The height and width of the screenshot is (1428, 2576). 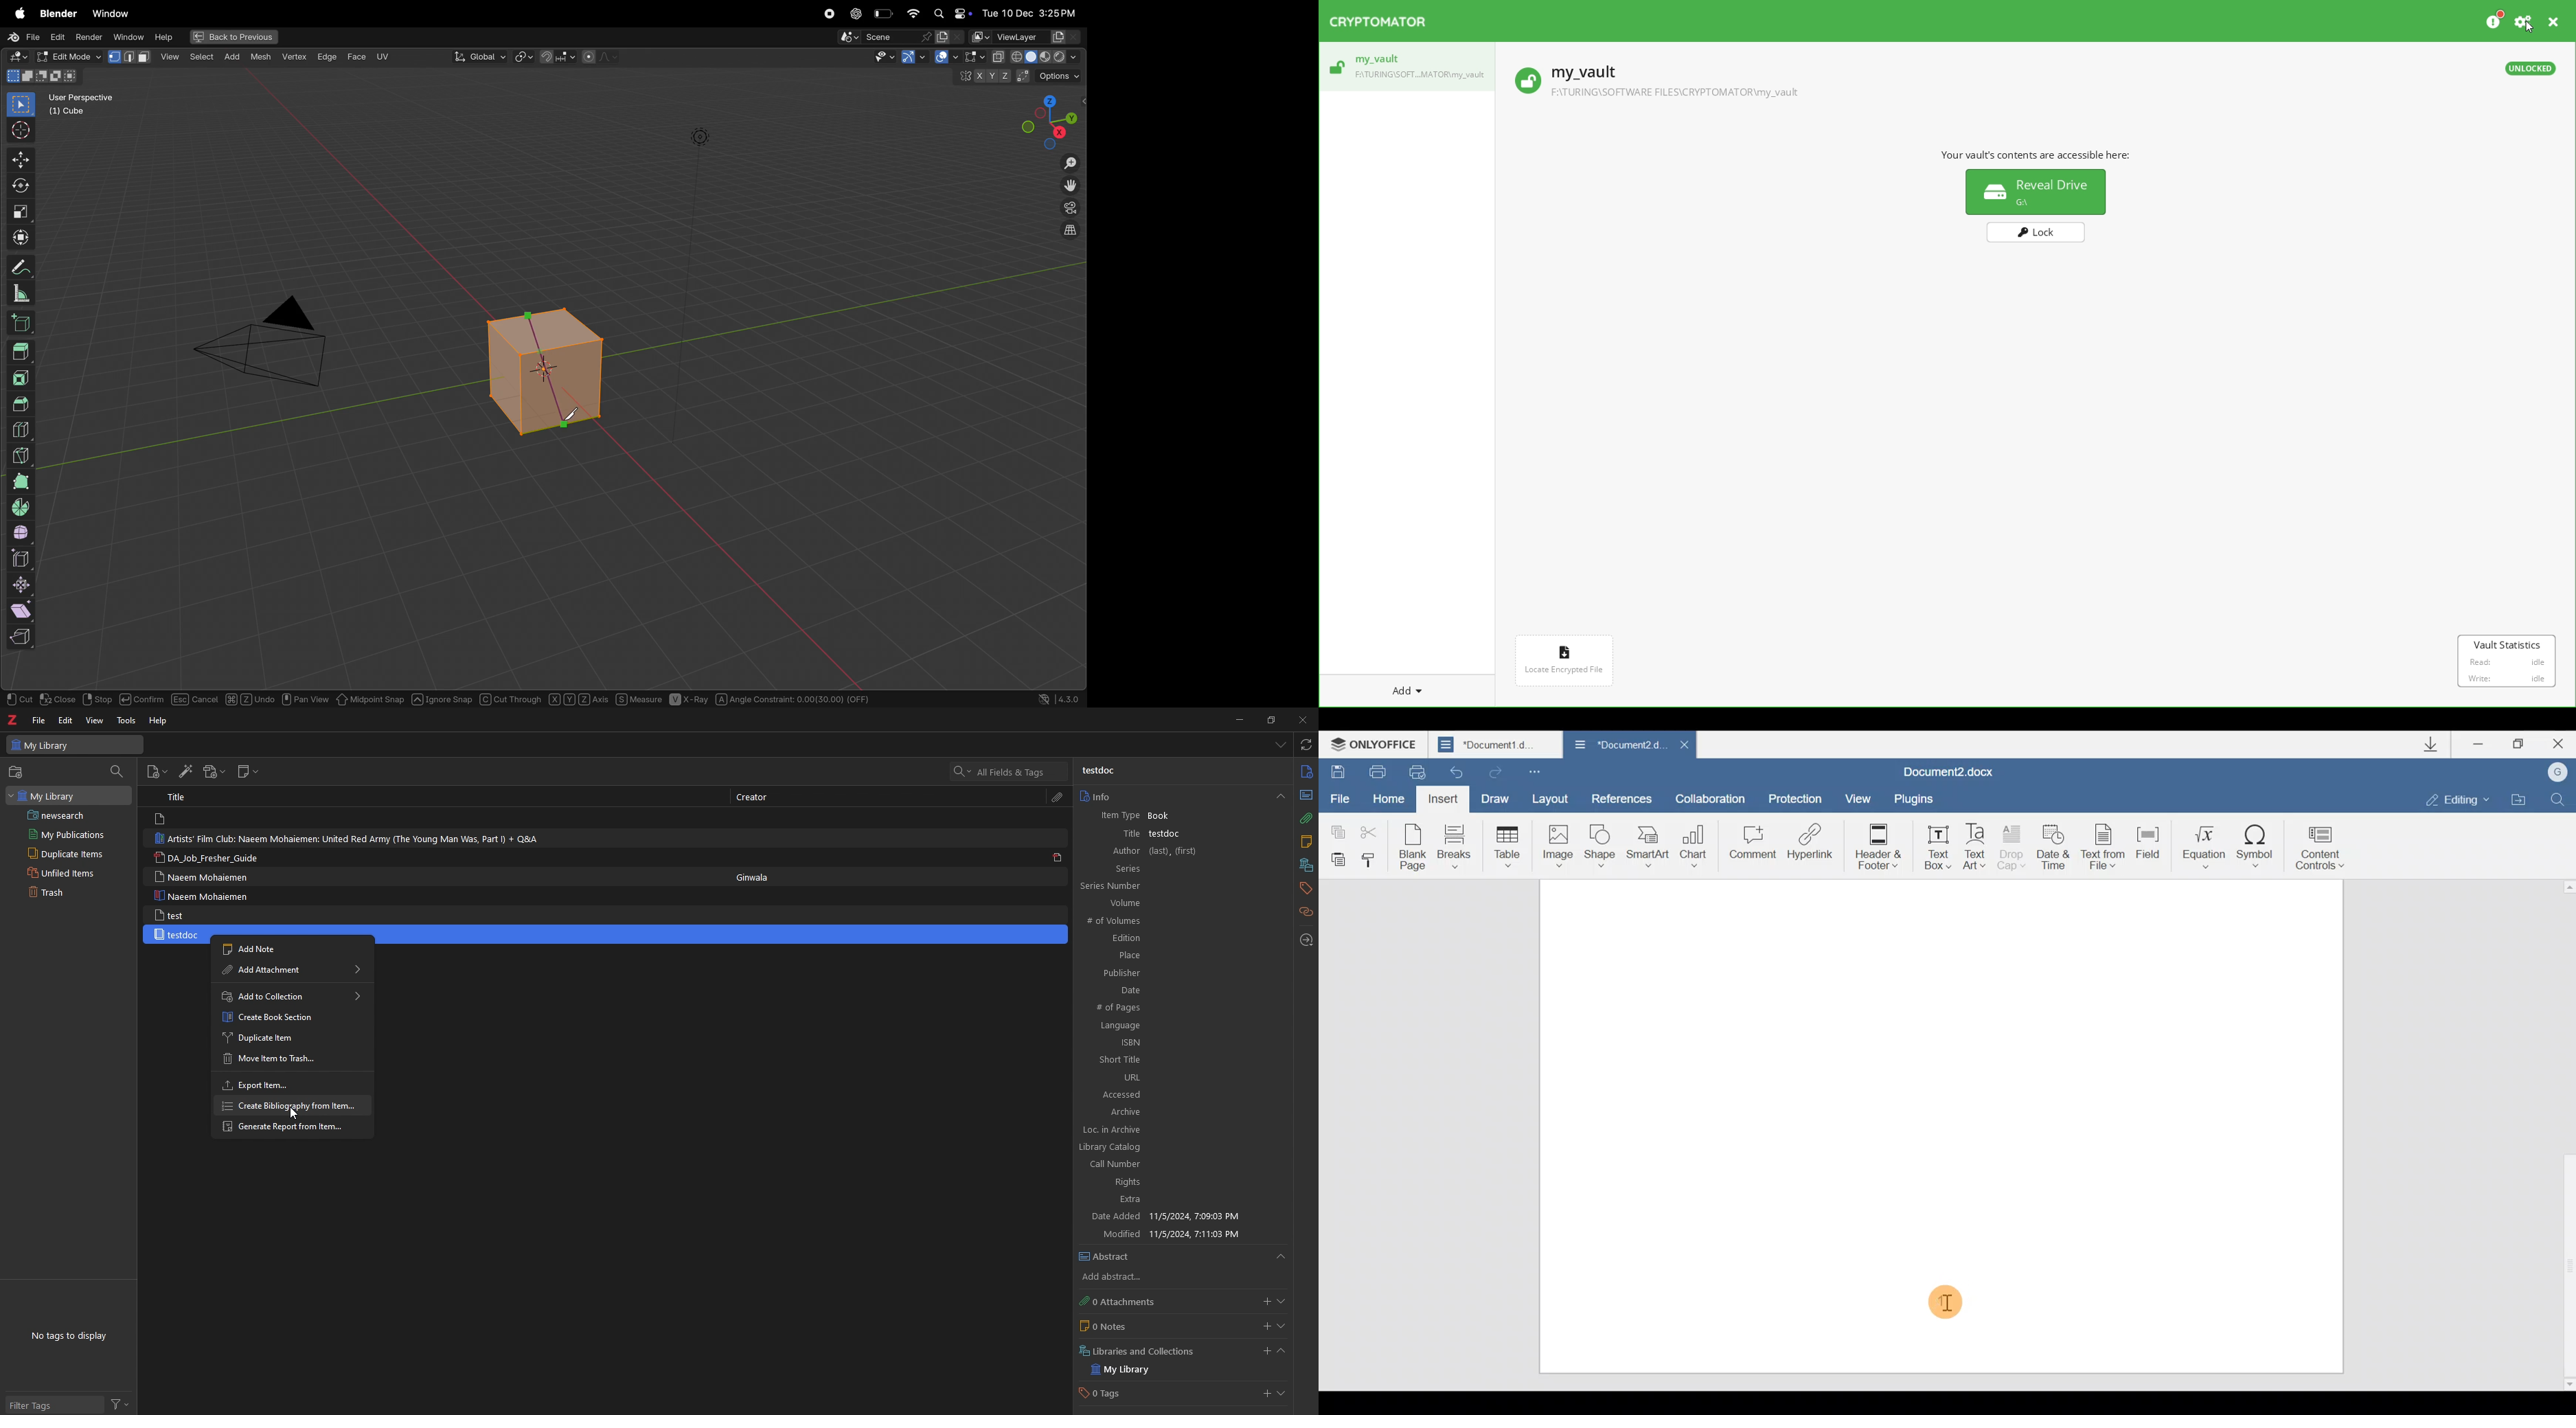 What do you see at coordinates (1115, 817) in the screenshot?
I see `item Type` at bounding box center [1115, 817].